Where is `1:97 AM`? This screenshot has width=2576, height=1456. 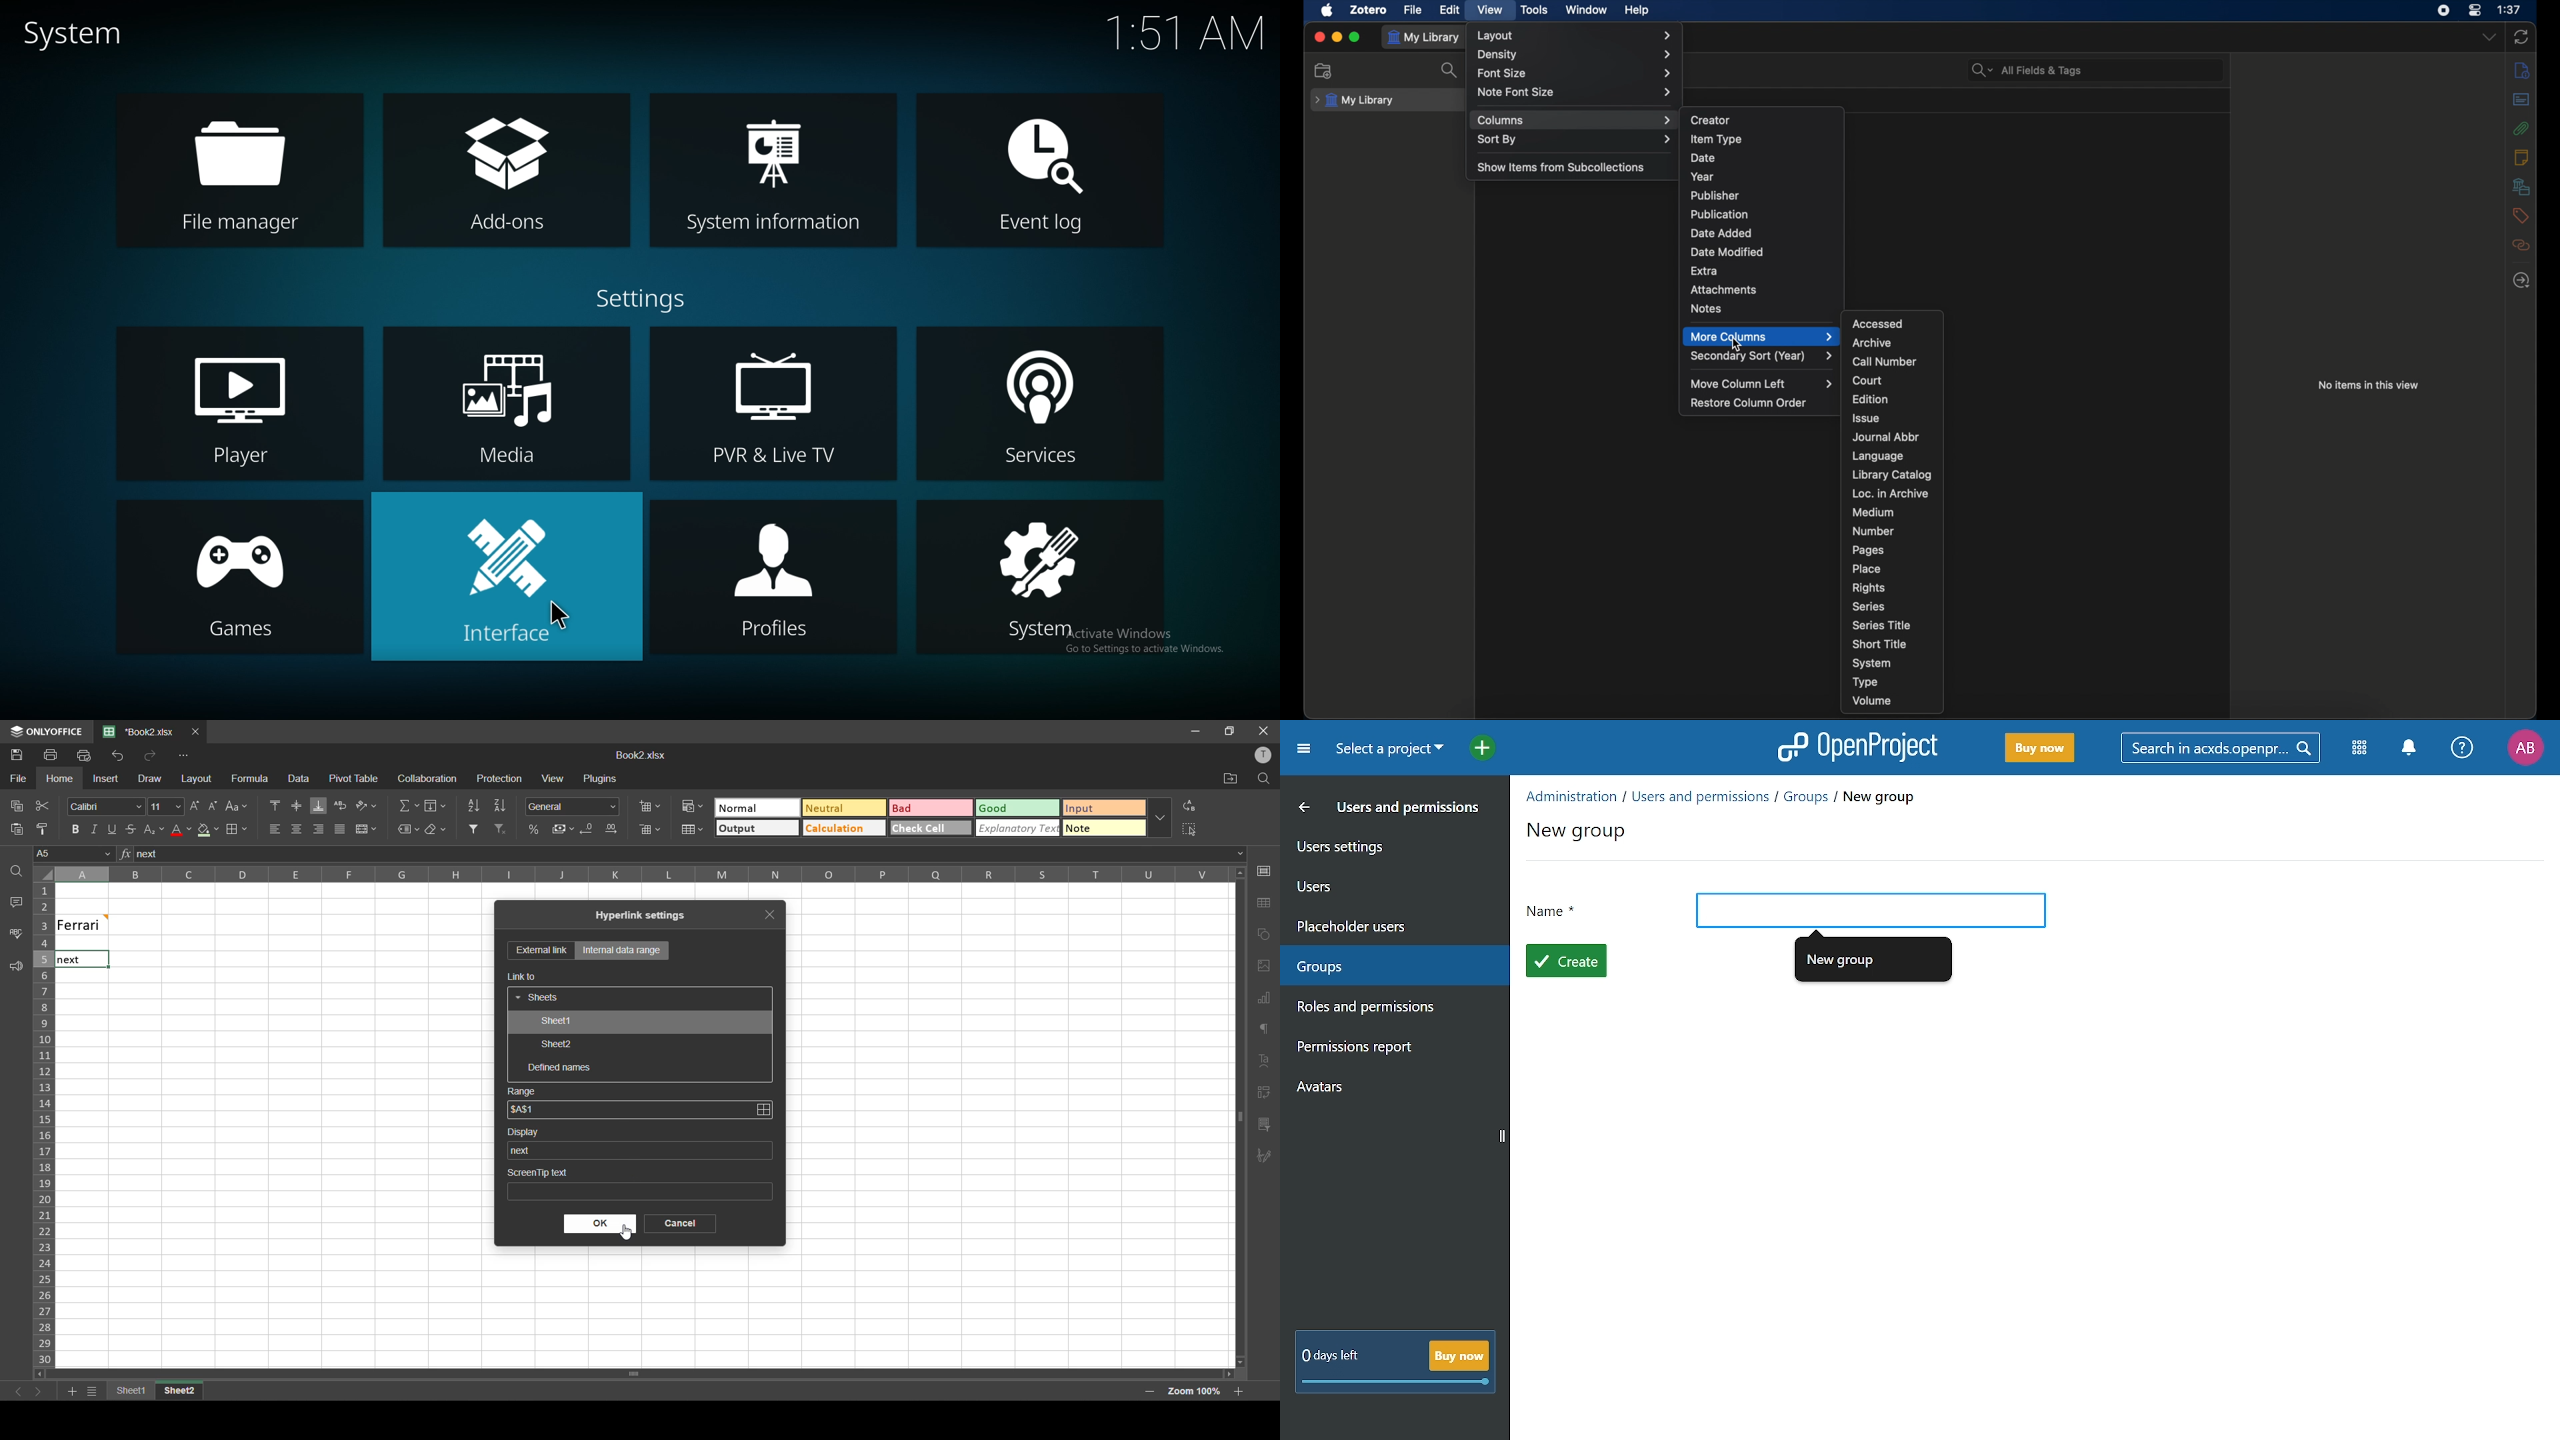
1:97 AM is located at coordinates (1191, 34).